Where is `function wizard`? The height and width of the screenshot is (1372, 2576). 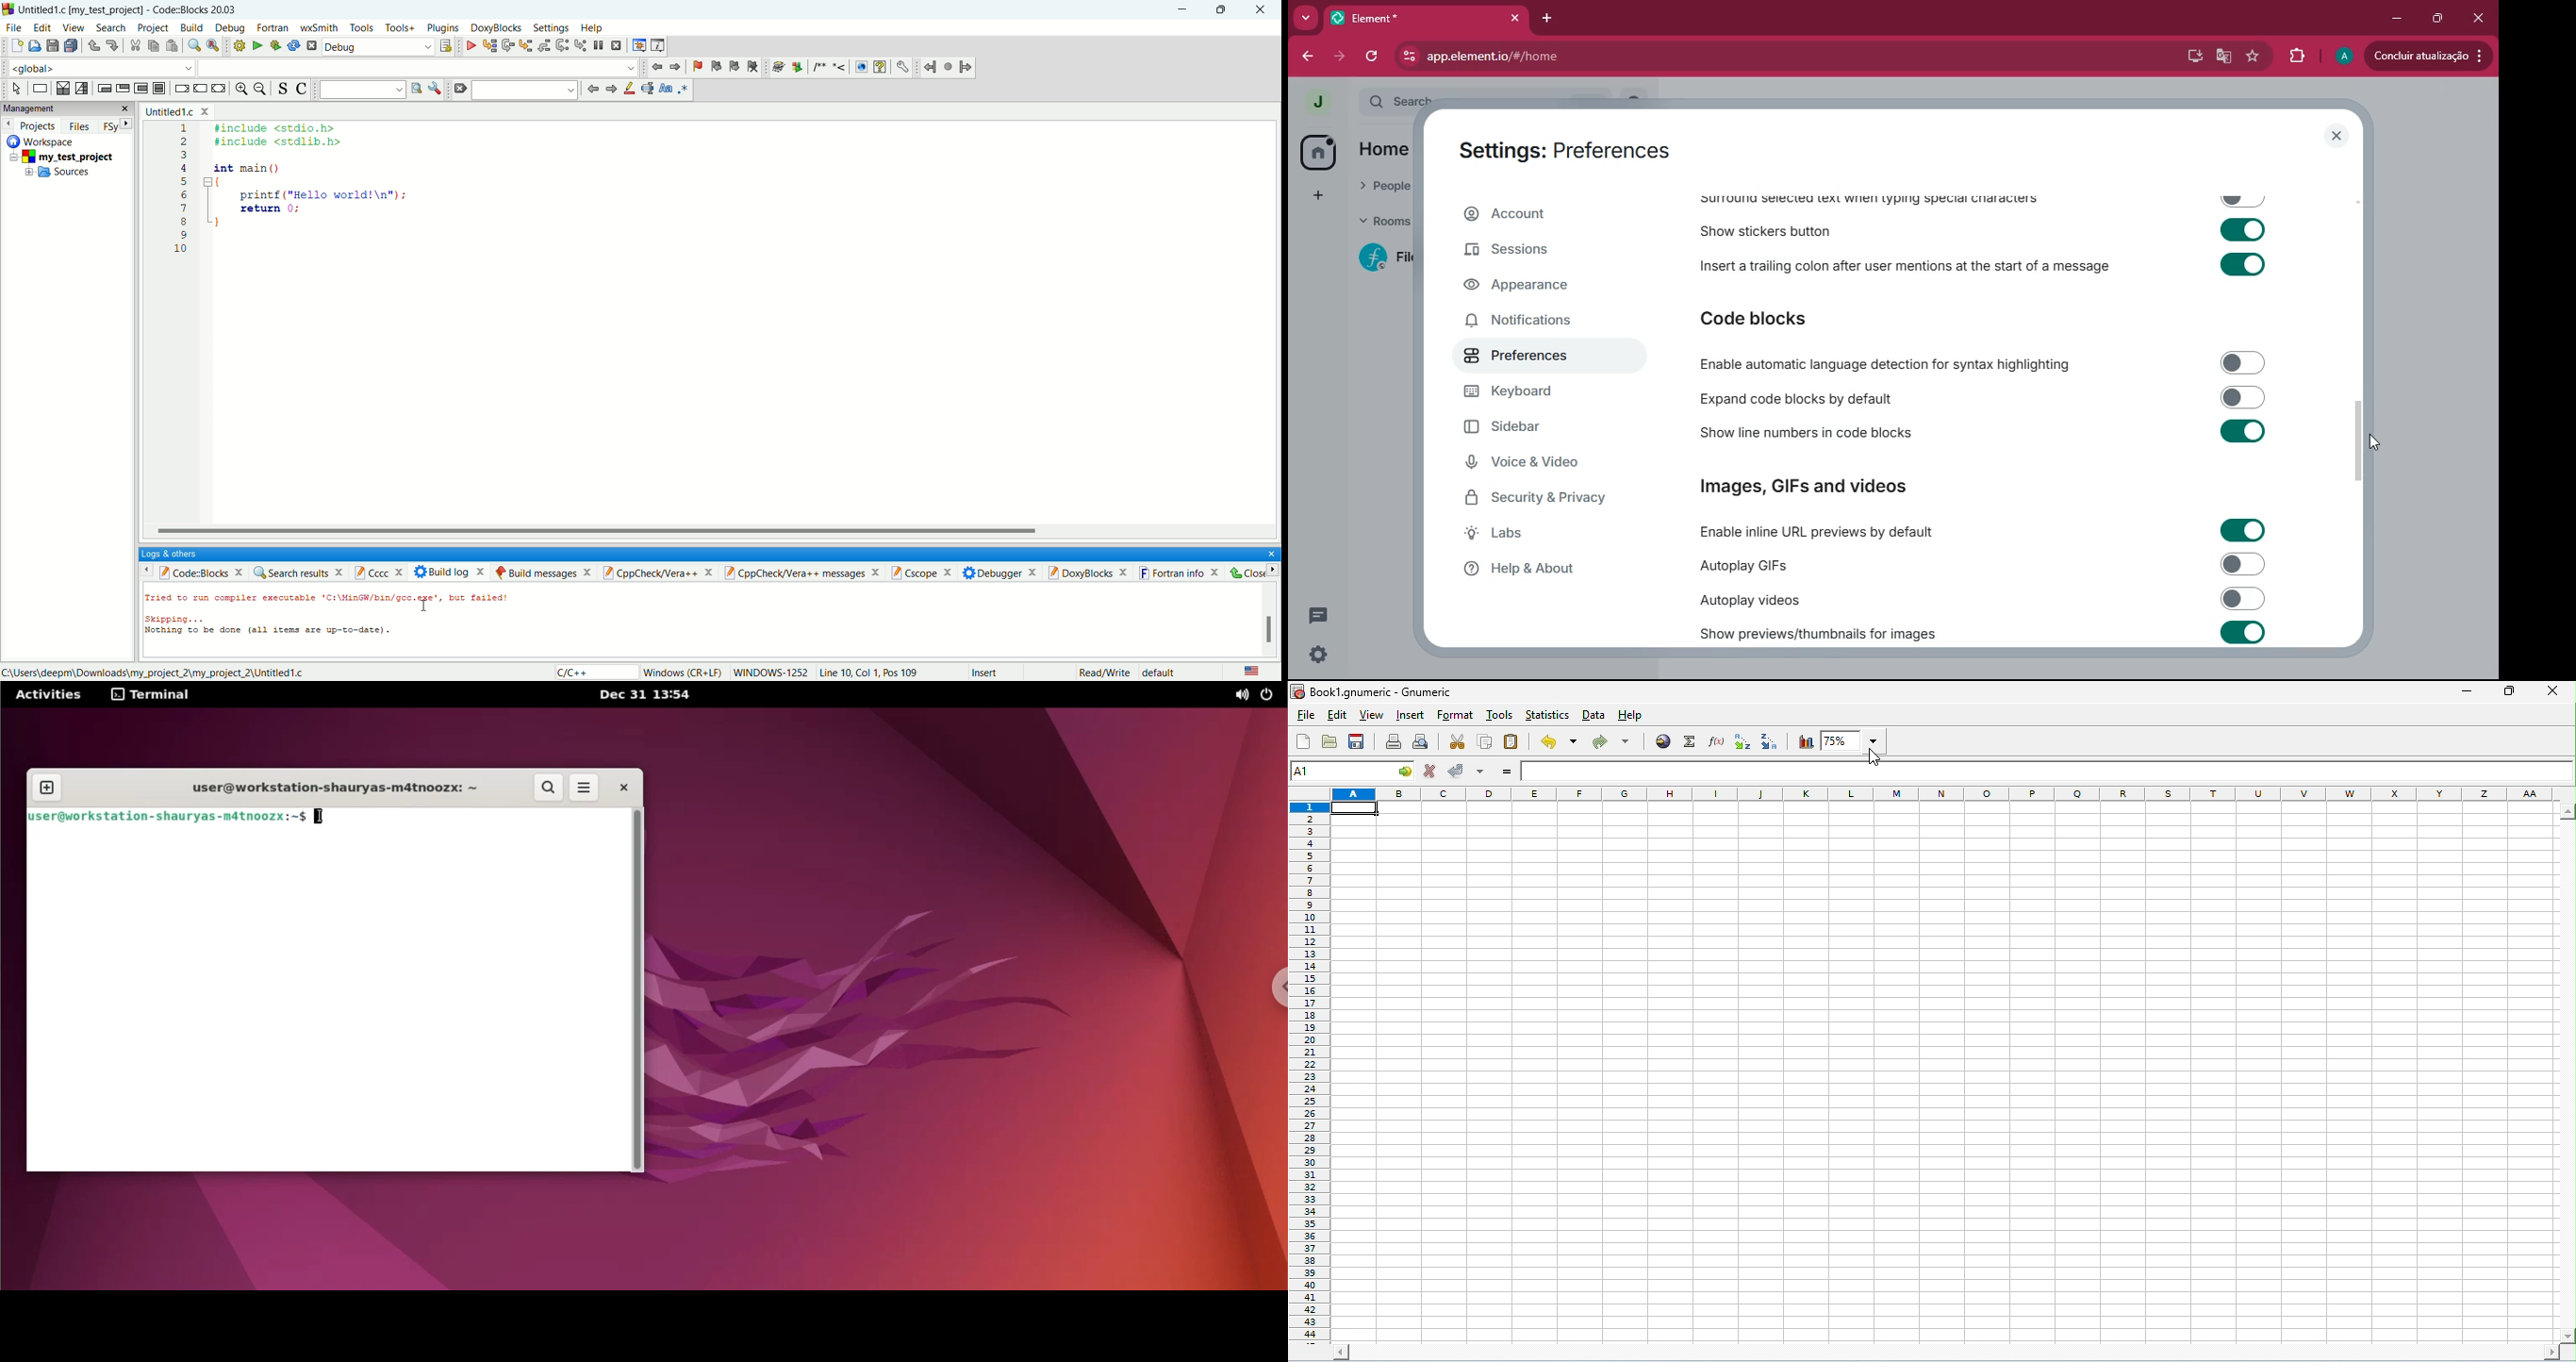
function wizard is located at coordinates (1718, 741).